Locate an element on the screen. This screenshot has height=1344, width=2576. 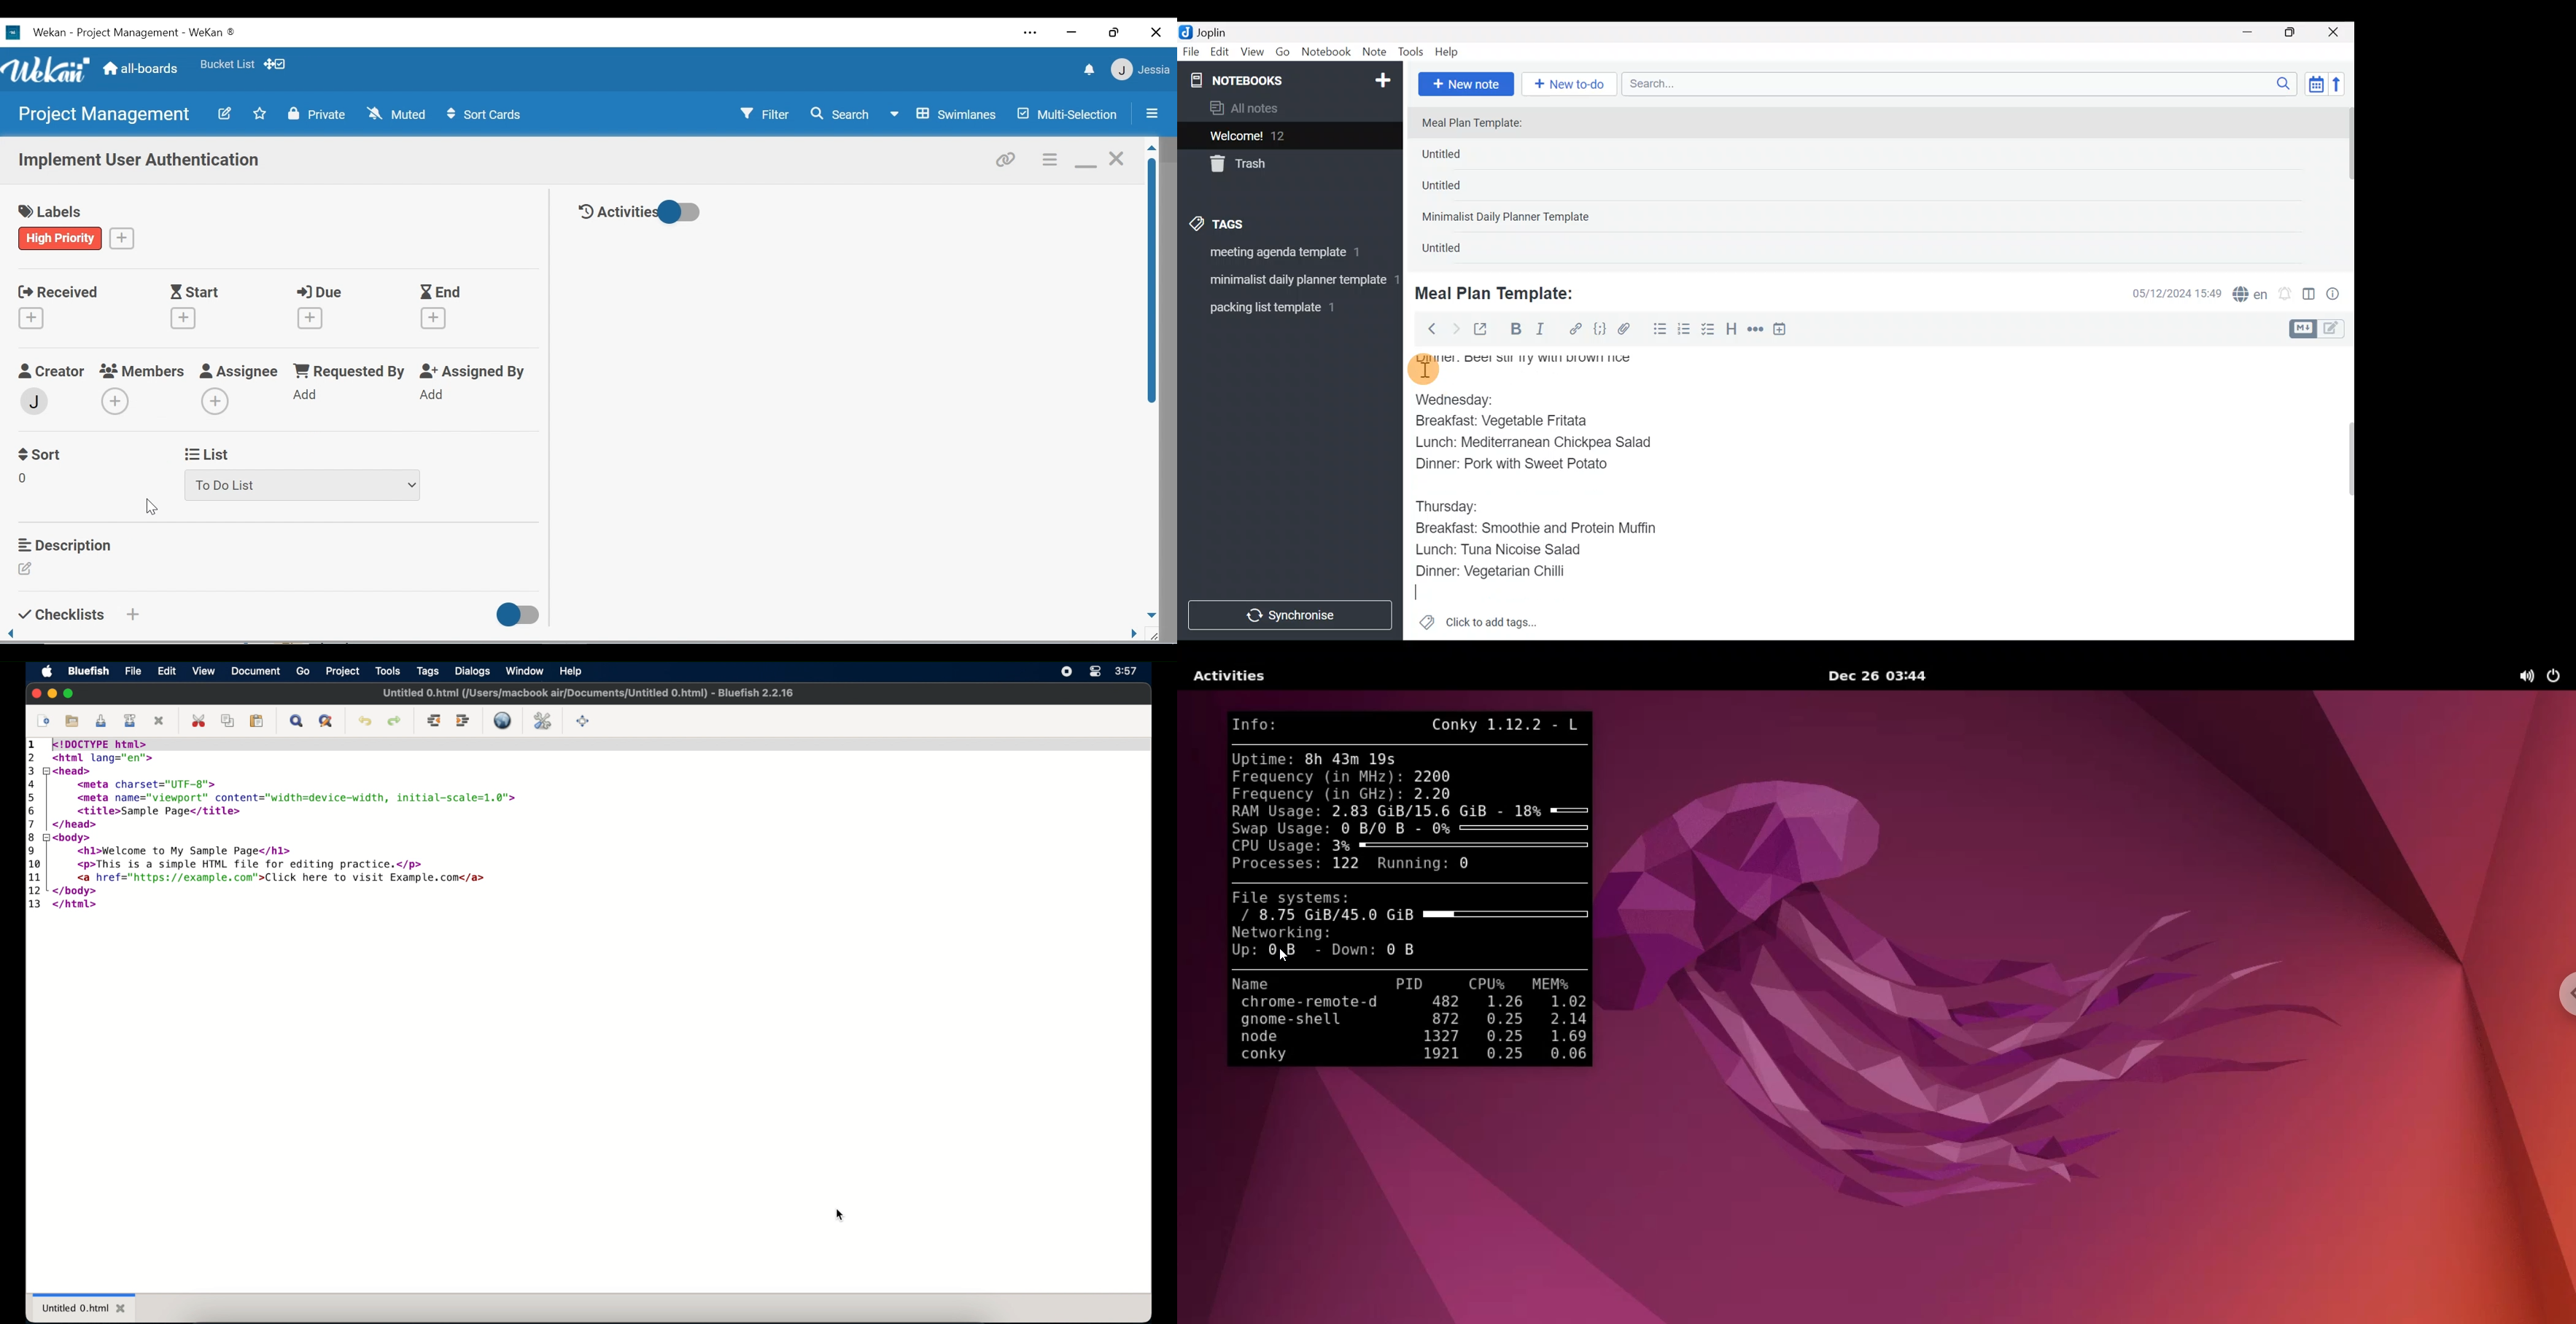
List is located at coordinates (210, 453).